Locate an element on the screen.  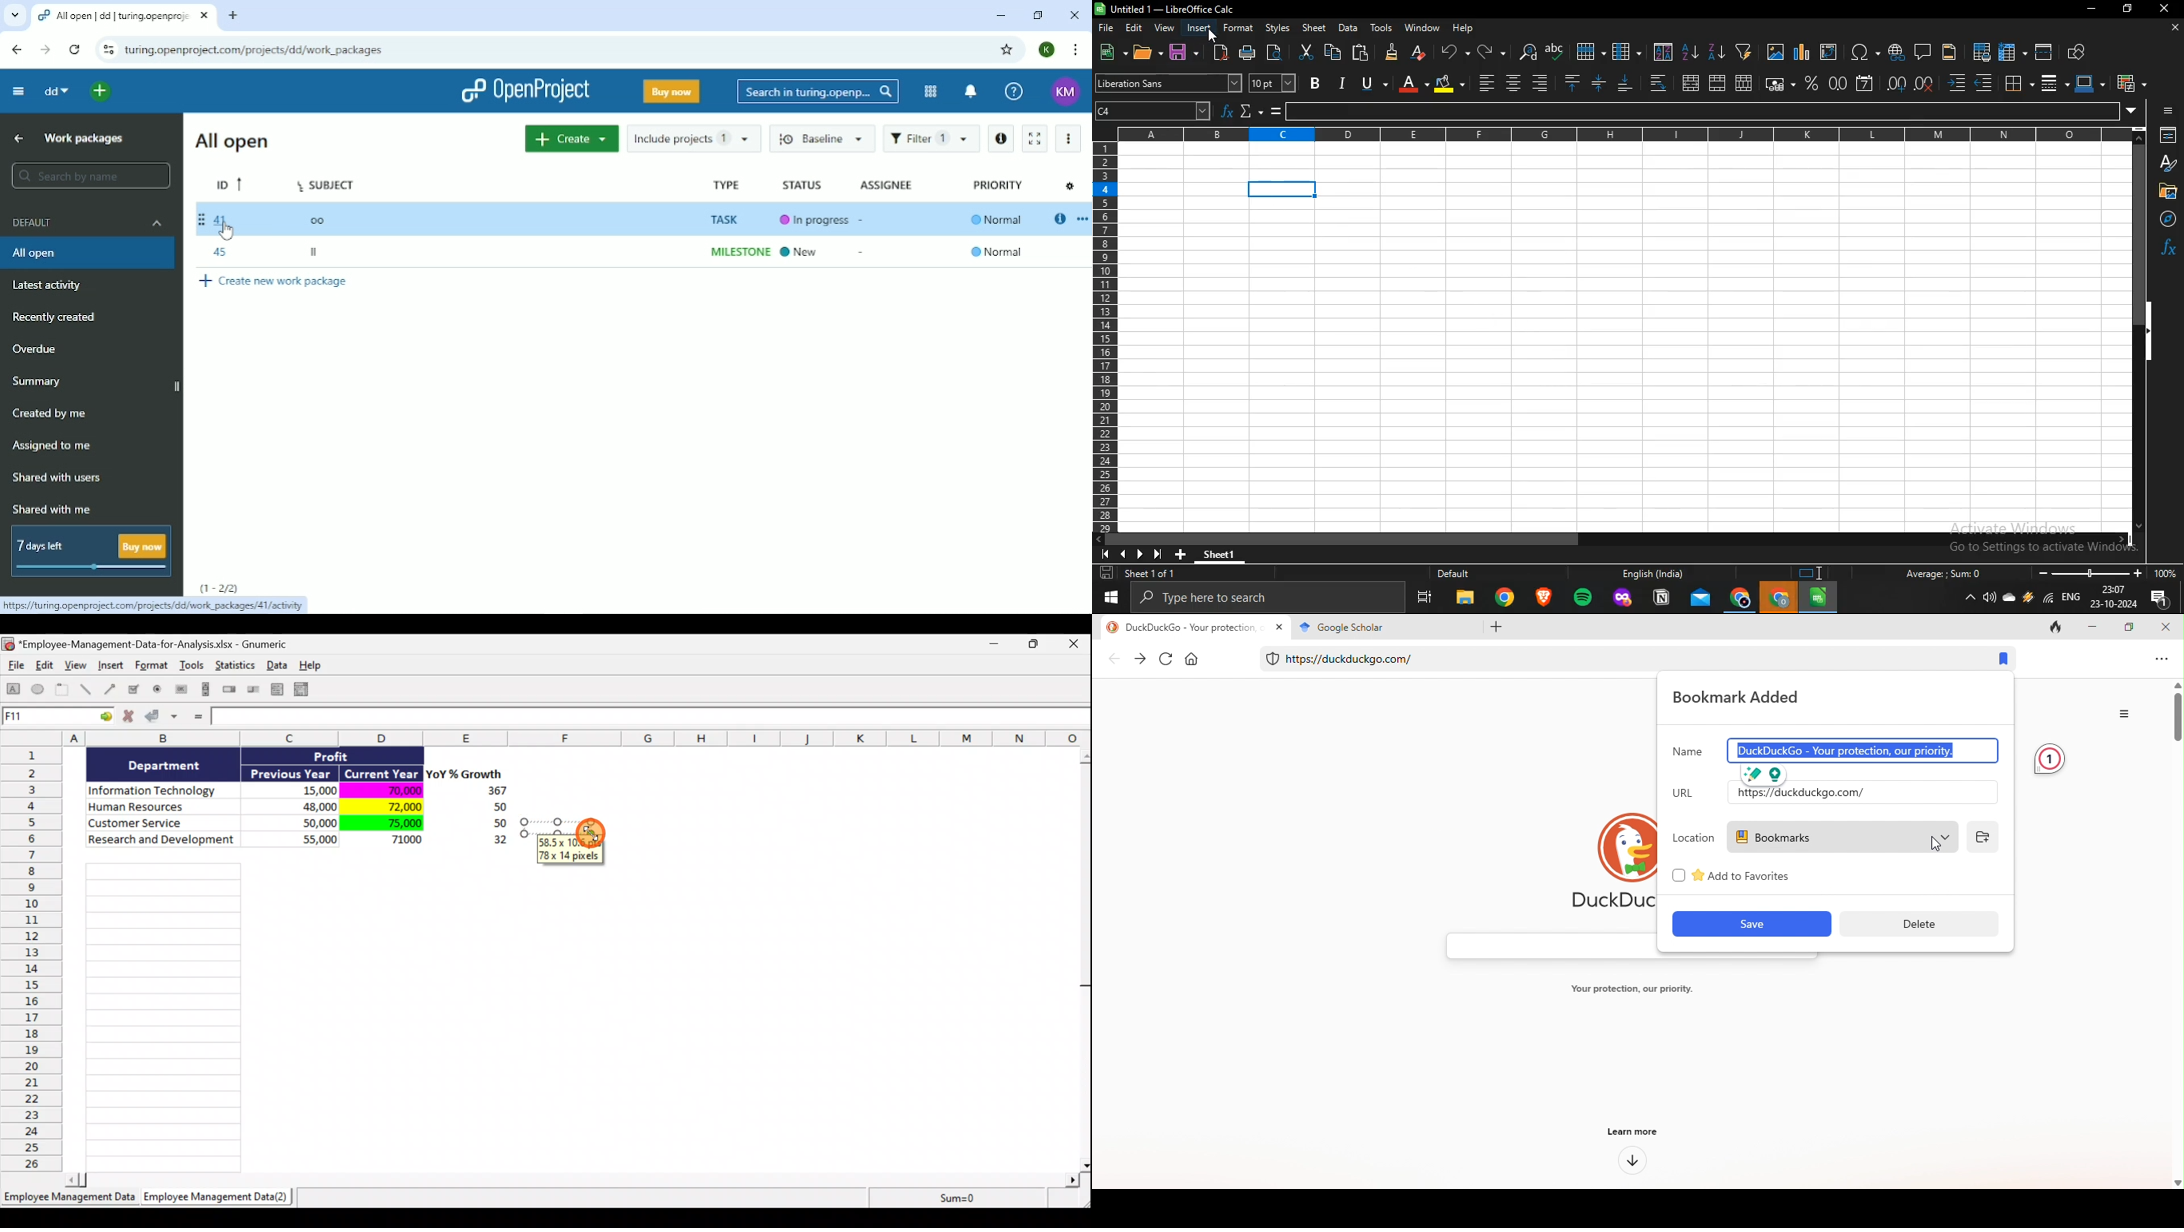
Reload this page is located at coordinates (76, 49).